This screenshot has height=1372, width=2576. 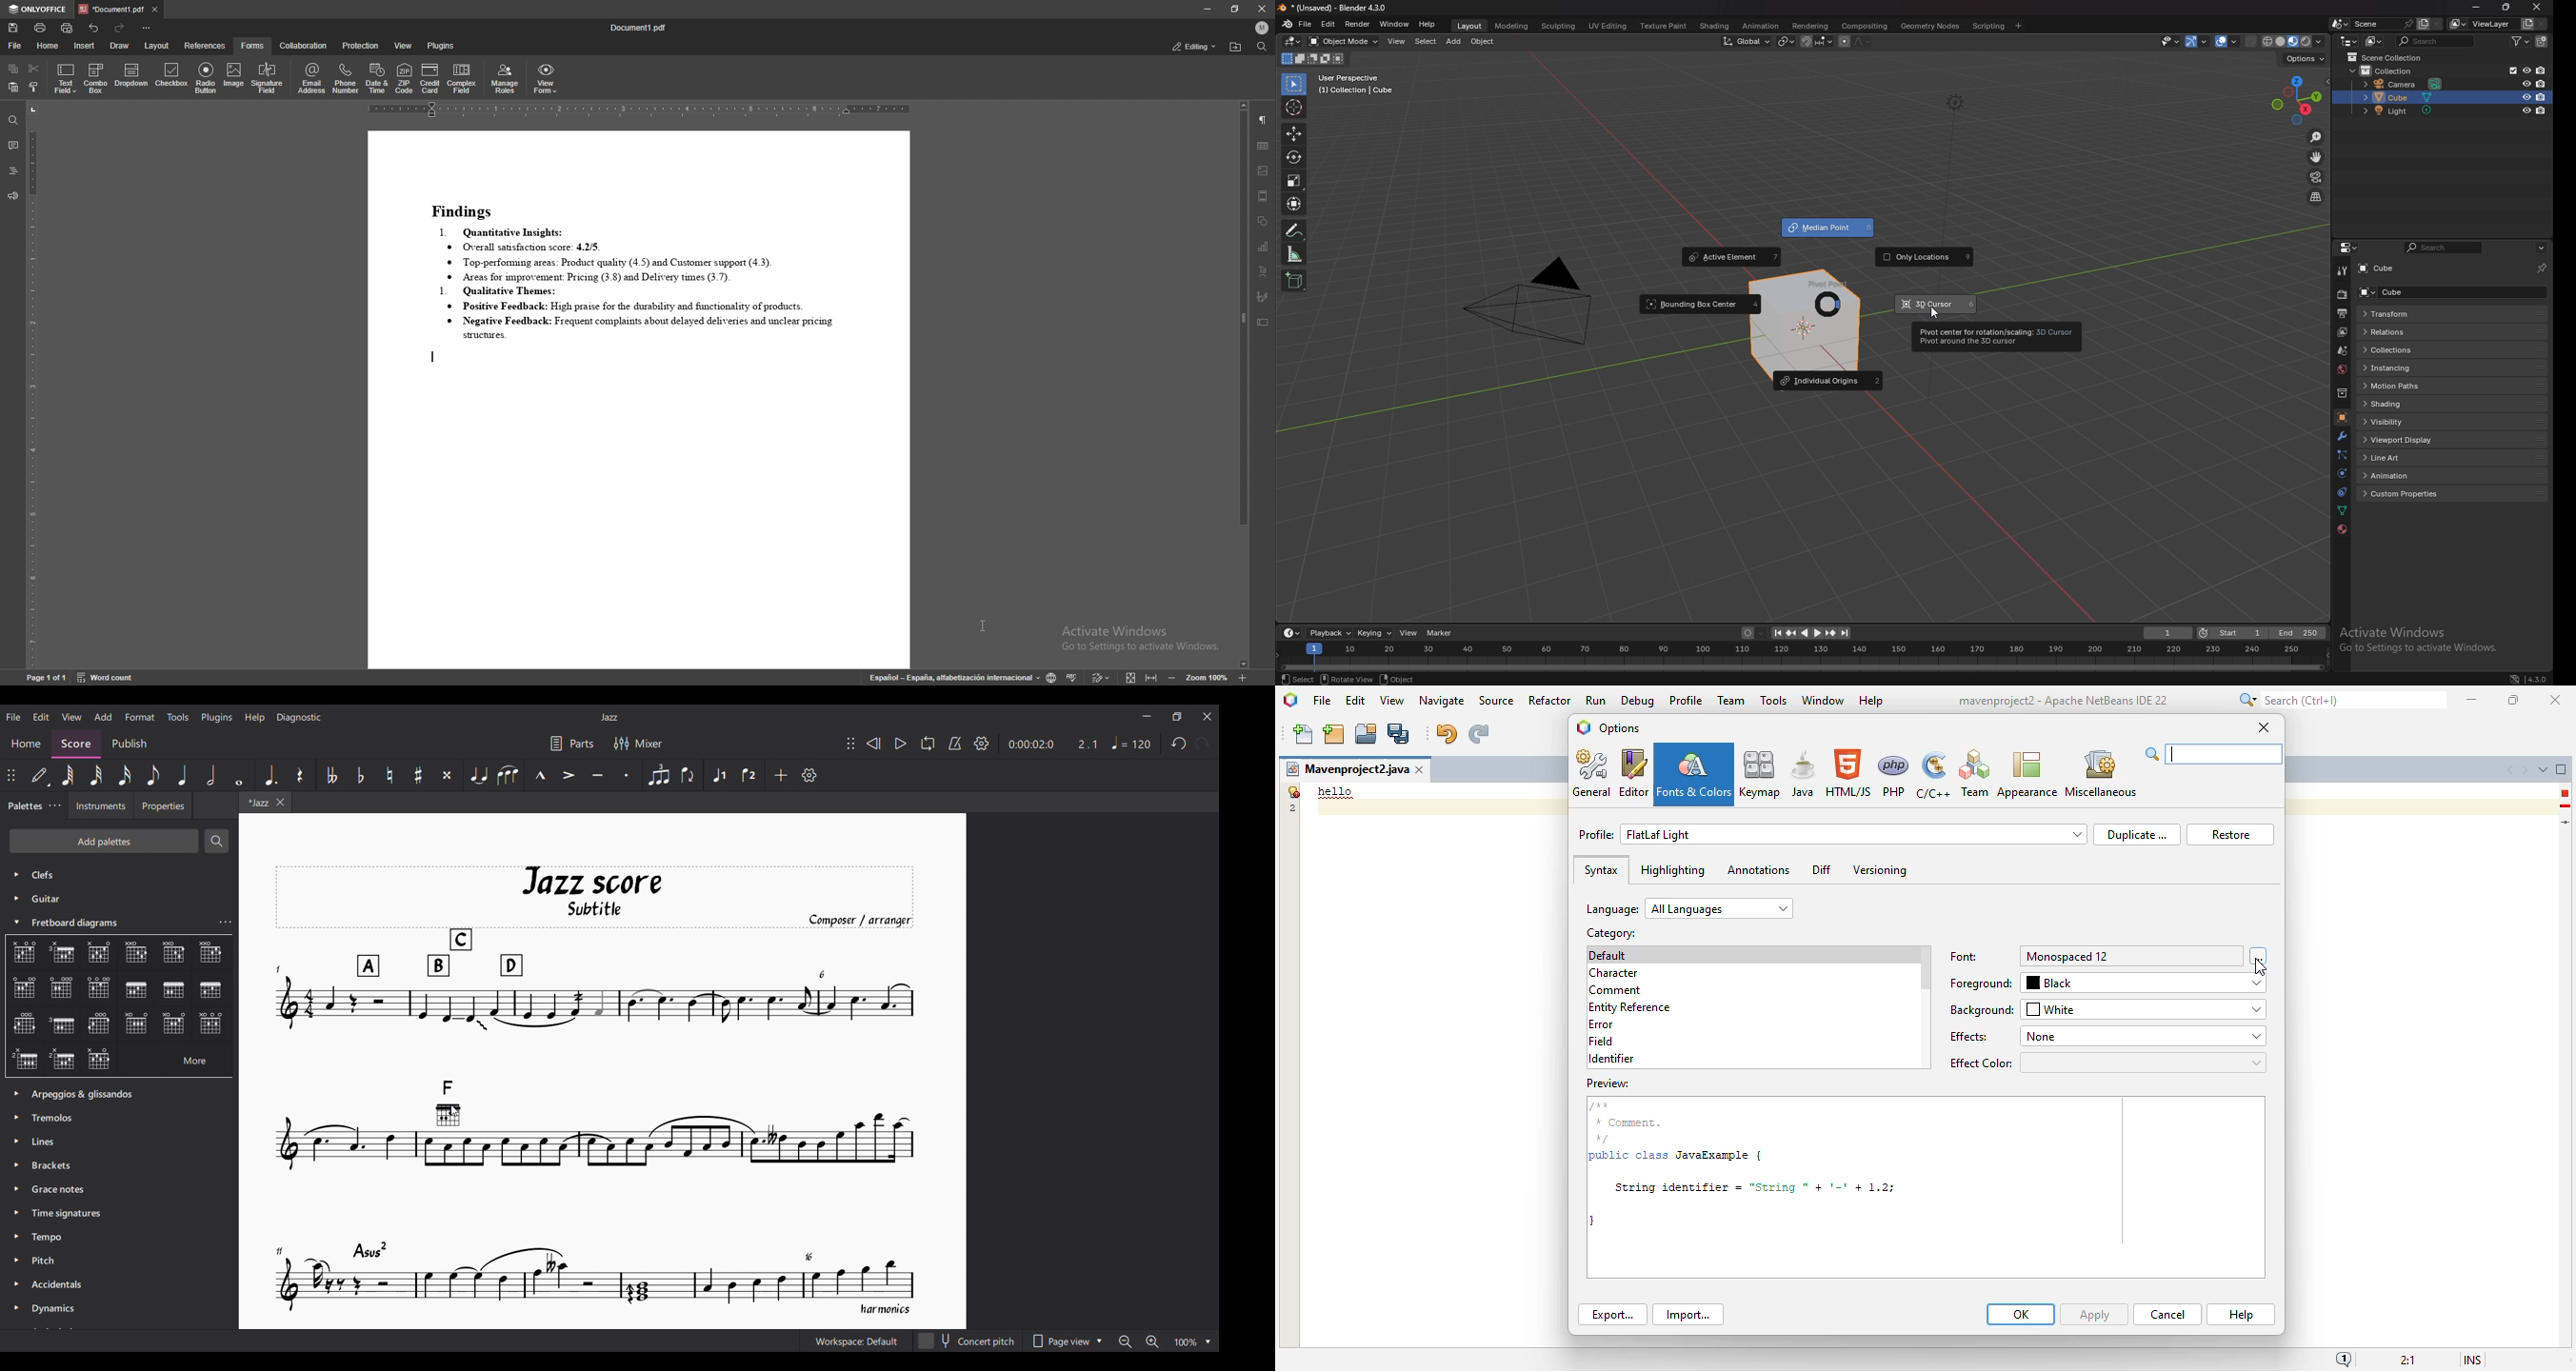 What do you see at coordinates (1373, 634) in the screenshot?
I see `keying` at bounding box center [1373, 634].